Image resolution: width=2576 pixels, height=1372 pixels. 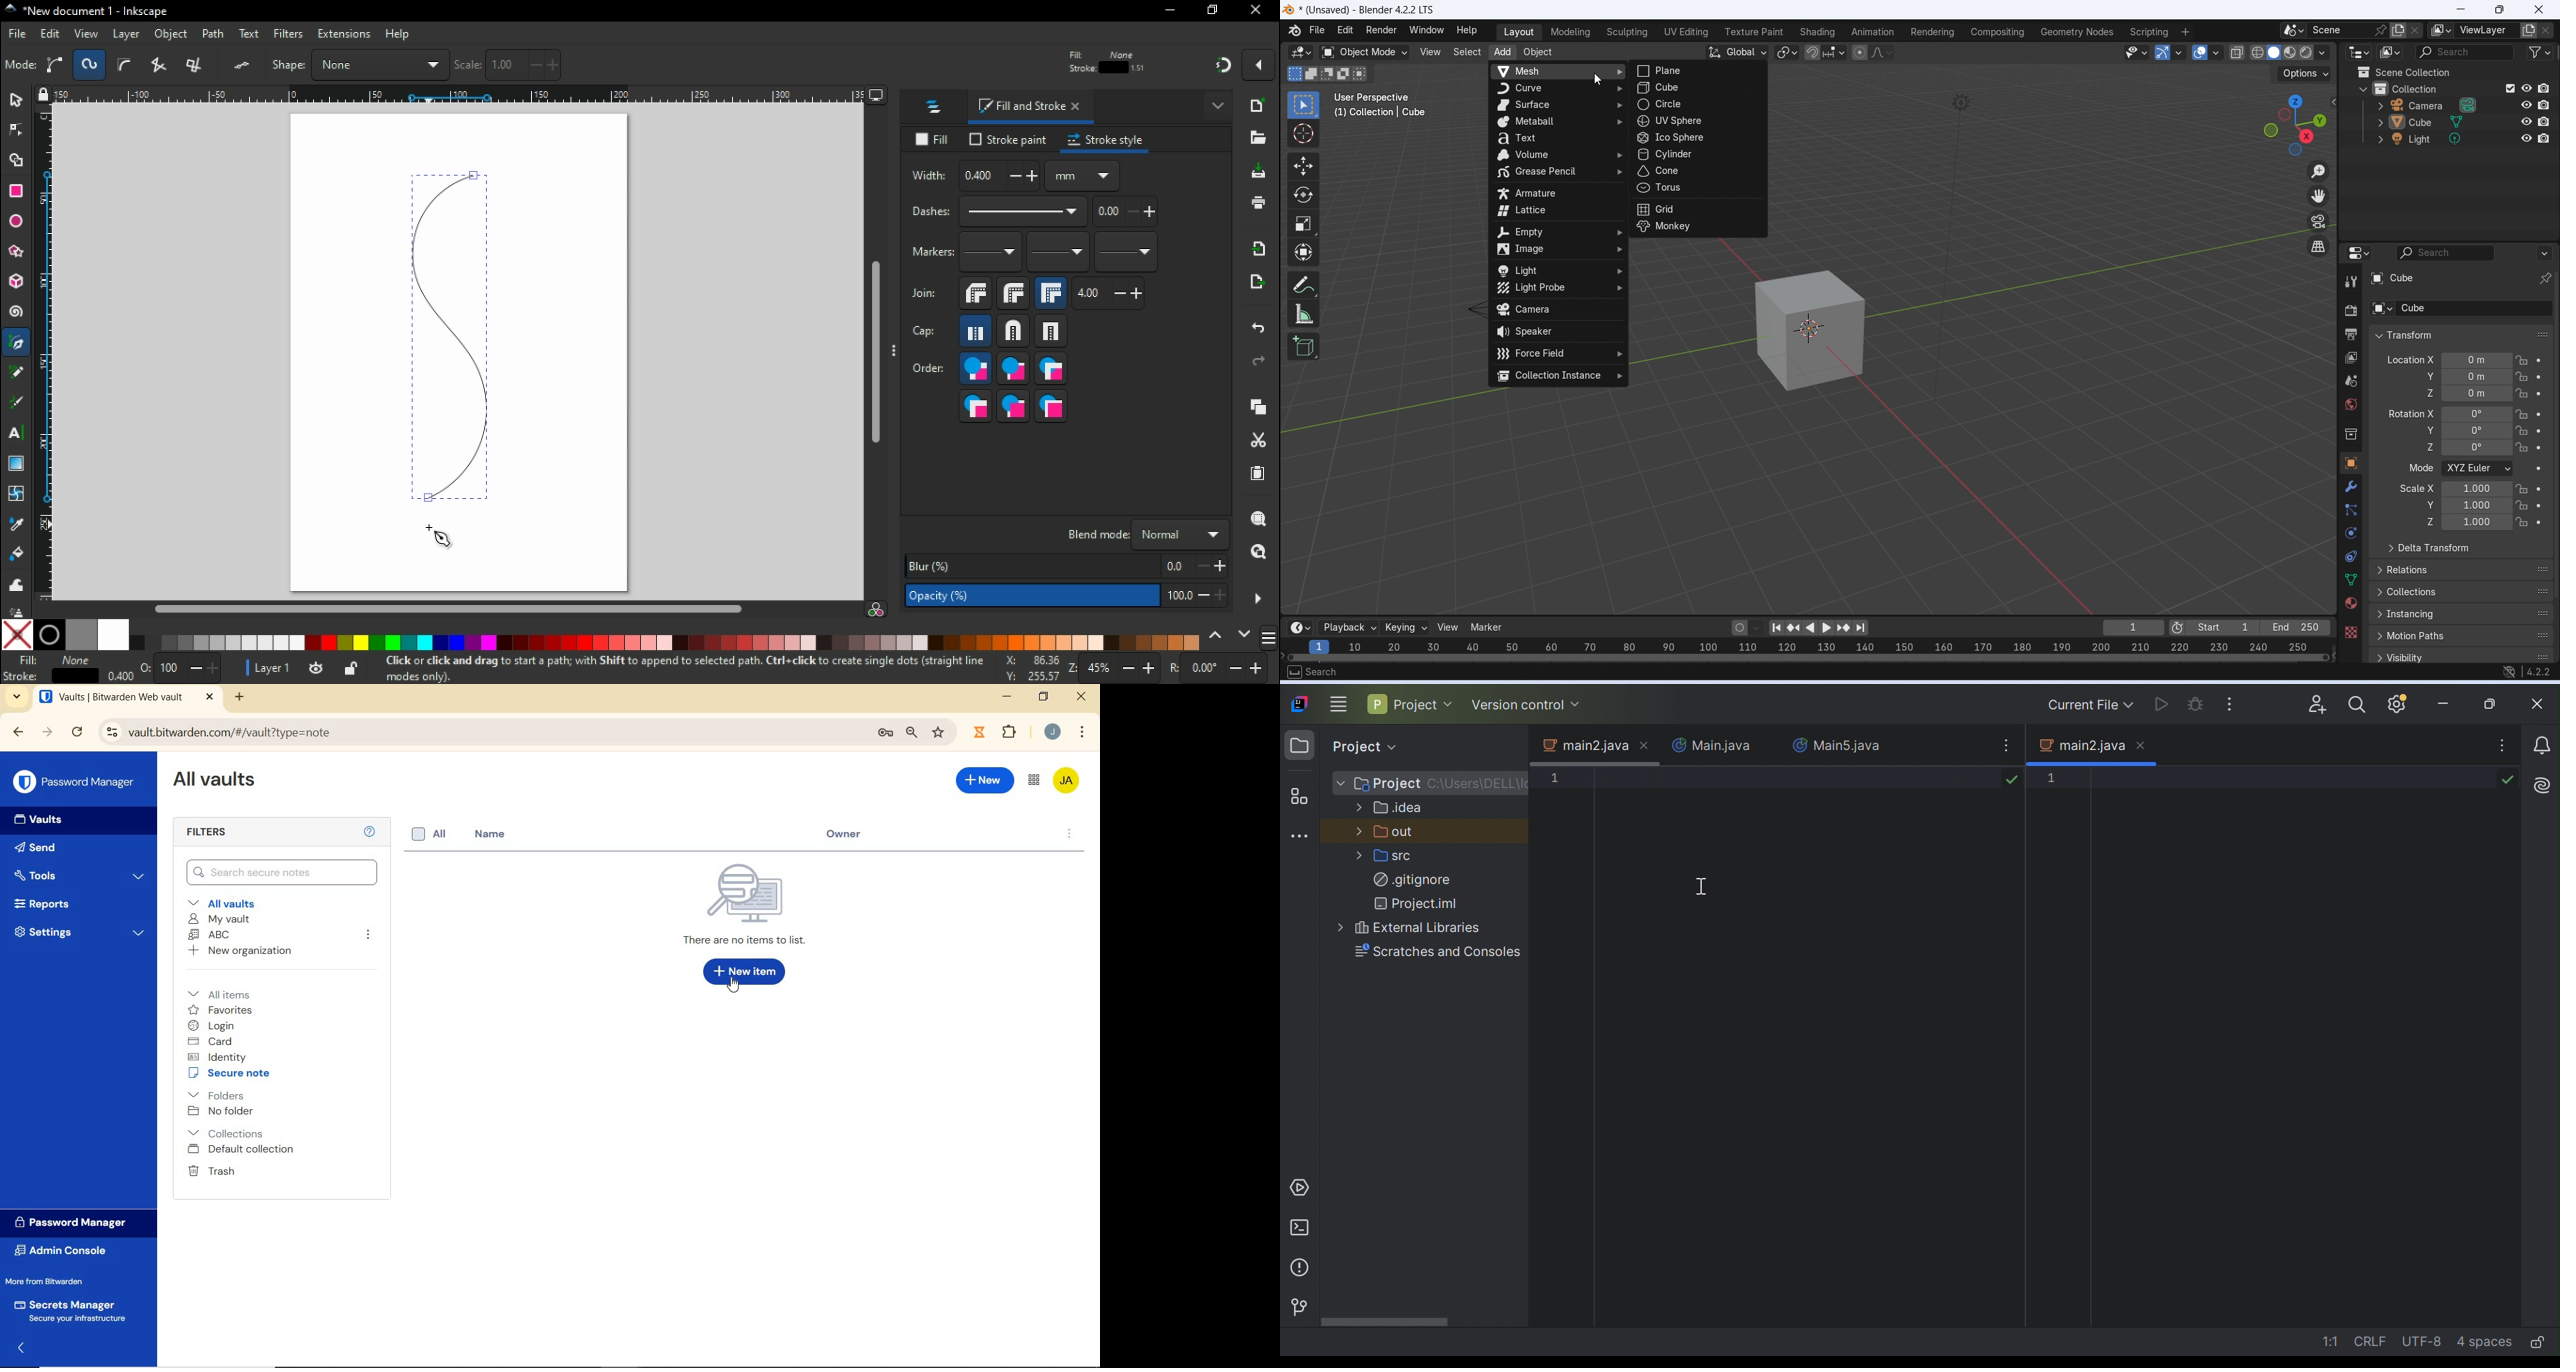 What do you see at coordinates (219, 920) in the screenshot?
I see `My Vault` at bounding box center [219, 920].